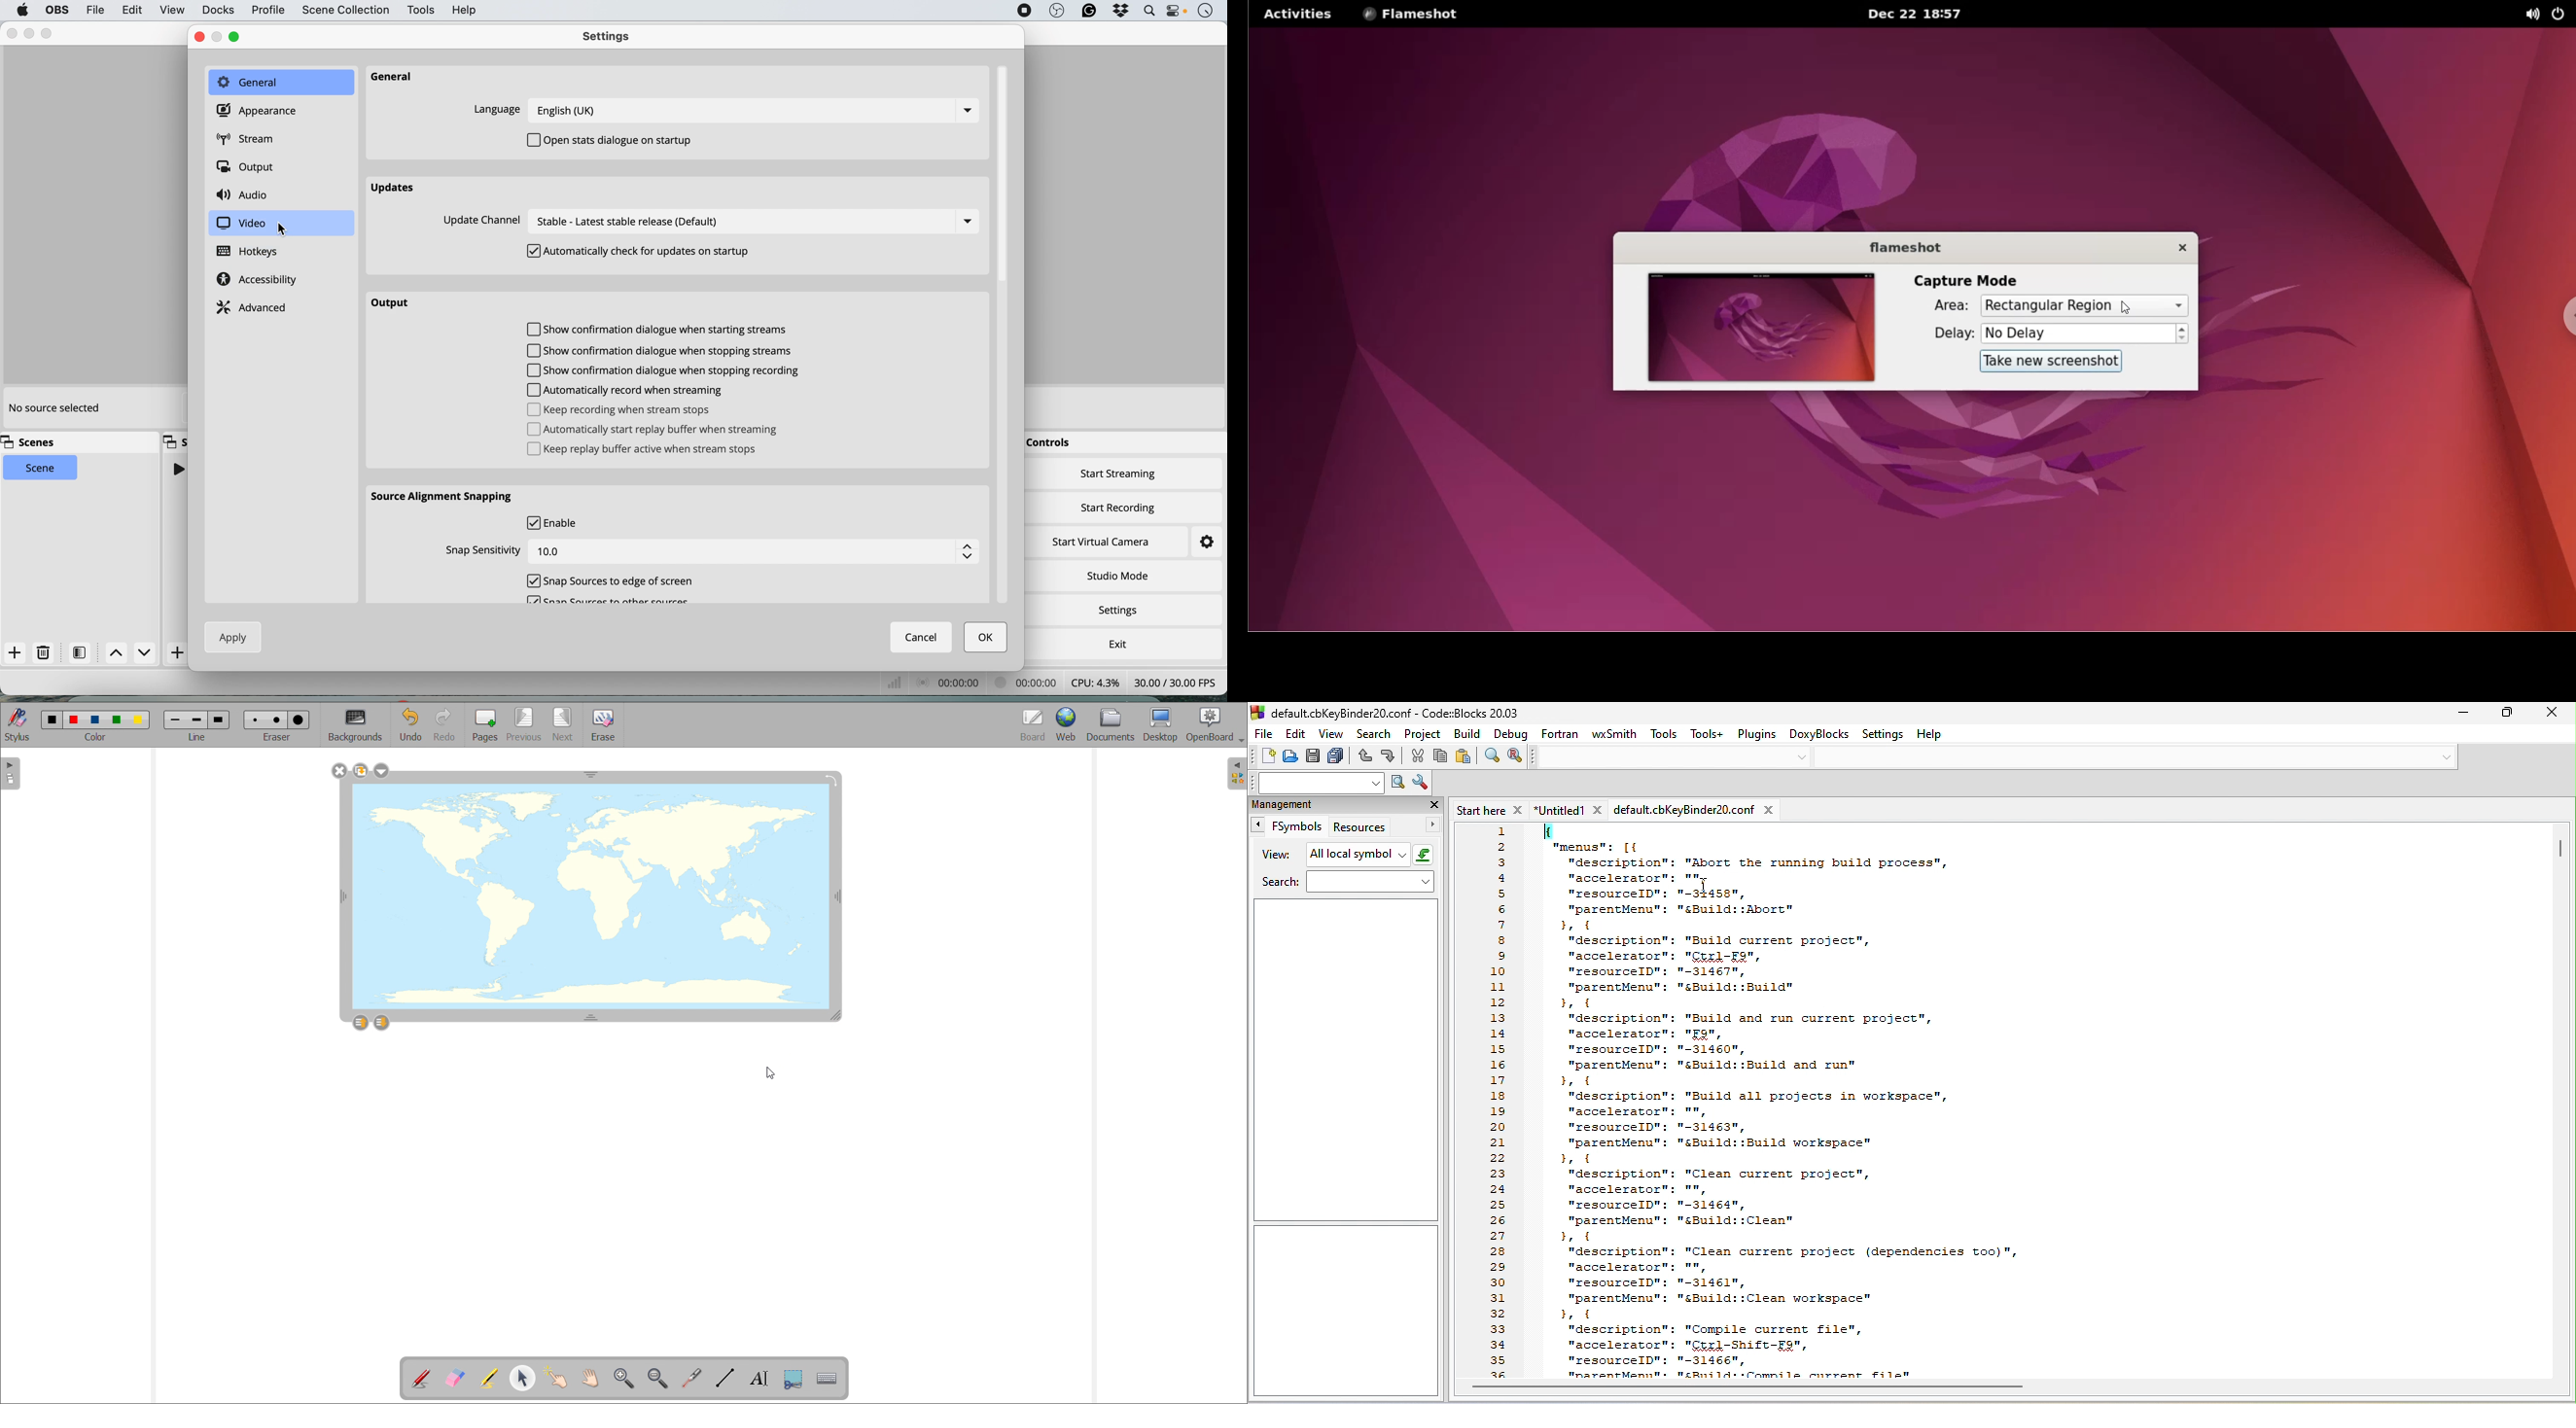 The width and height of the screenshot is (2576, 1428). What do you see at coordinates (345, 11) in the screenshot?
I see `scene collection` at bounding box center [345, 11].